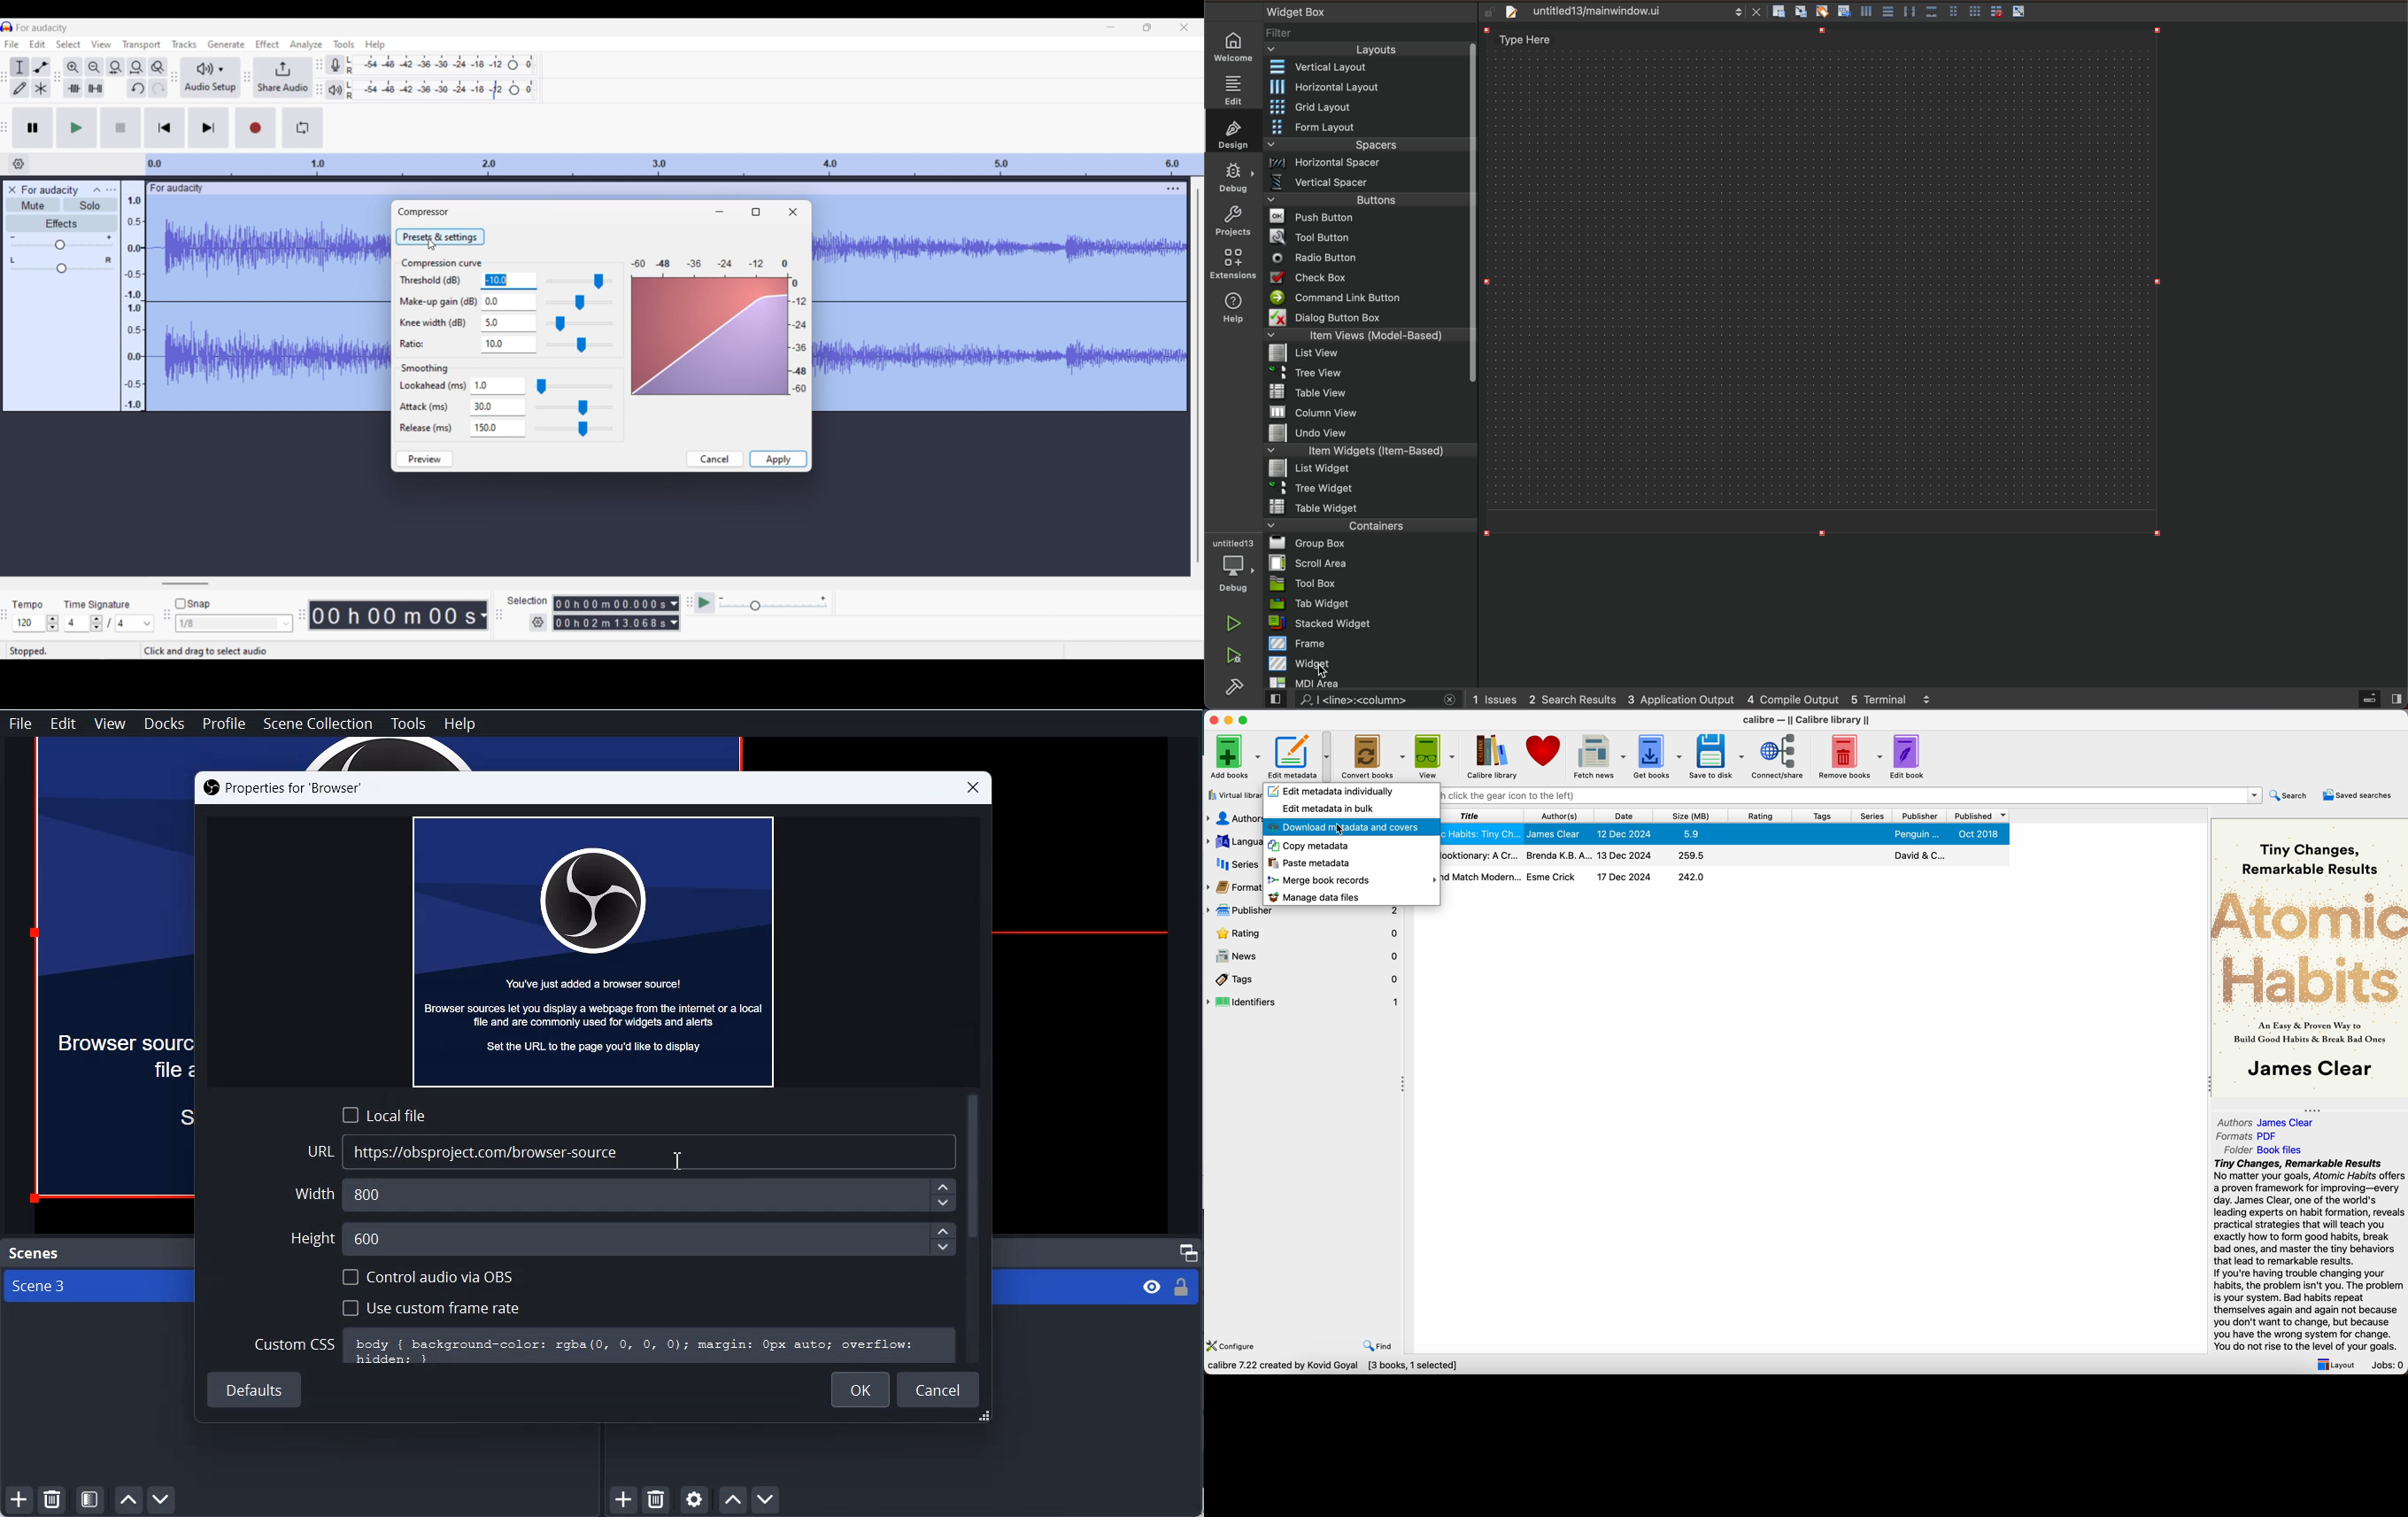  Describe the element at coordinates (628, 1195) in the screenshot. I see `Enter Width` at that location.